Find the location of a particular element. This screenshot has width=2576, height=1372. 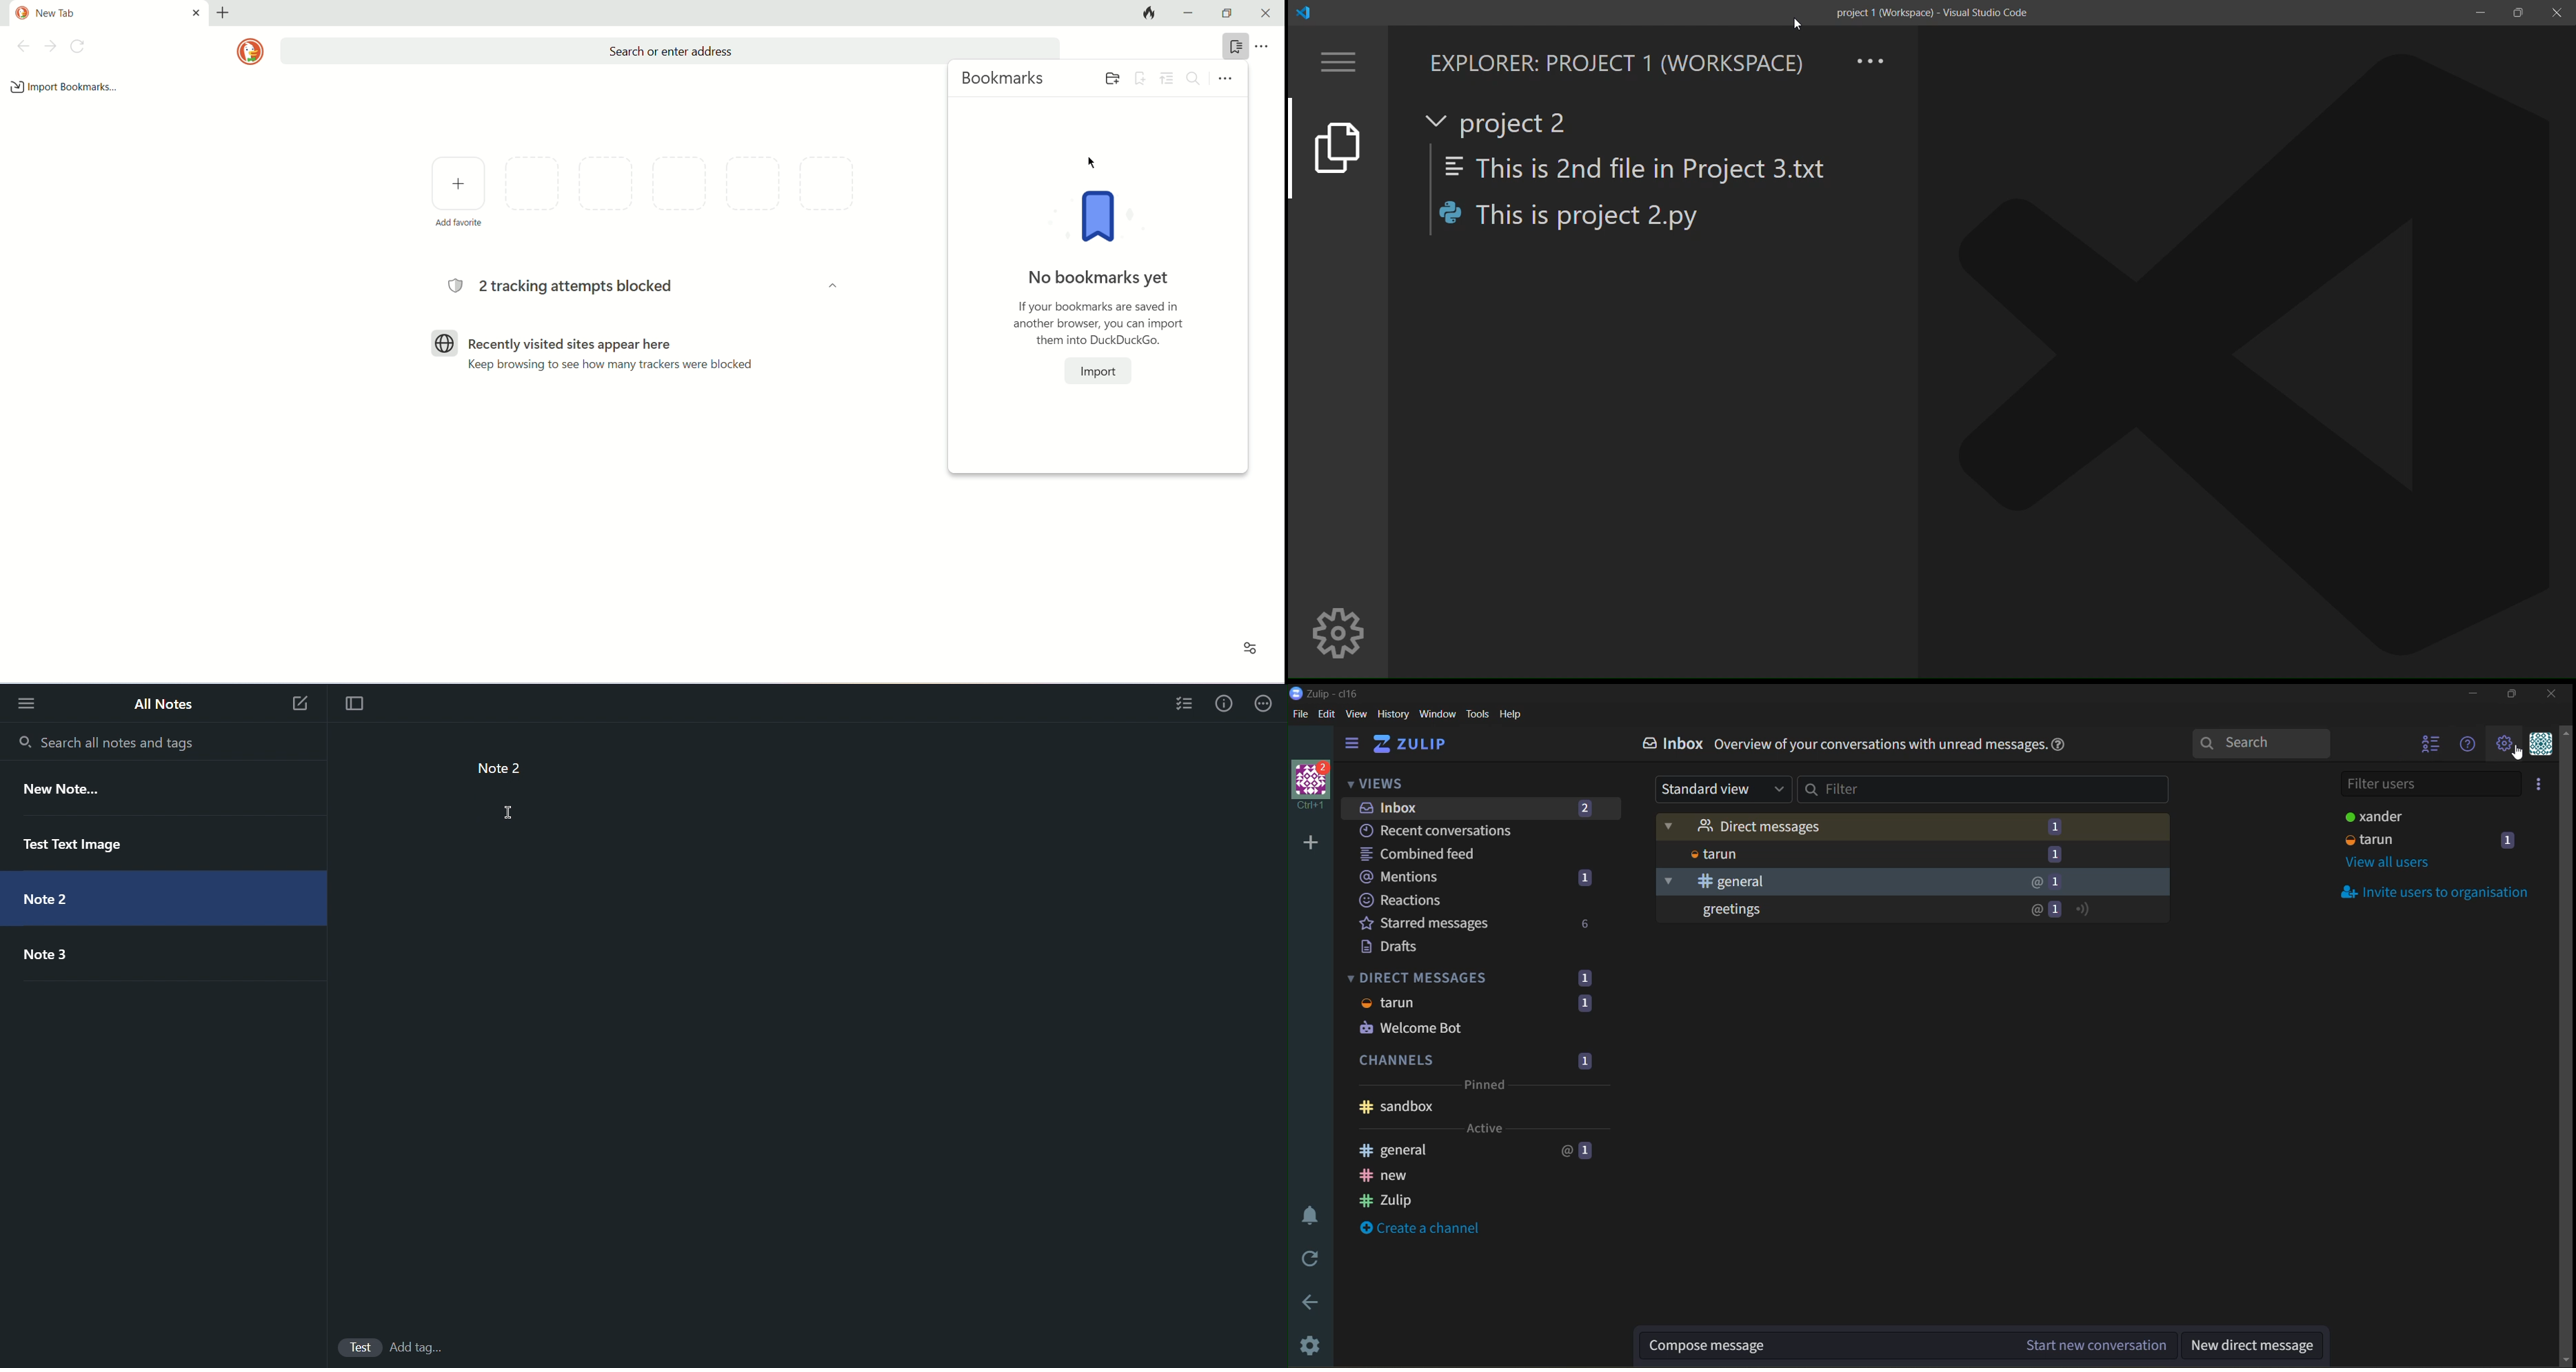

explorer workspace is located at coordinates (1615, 62).